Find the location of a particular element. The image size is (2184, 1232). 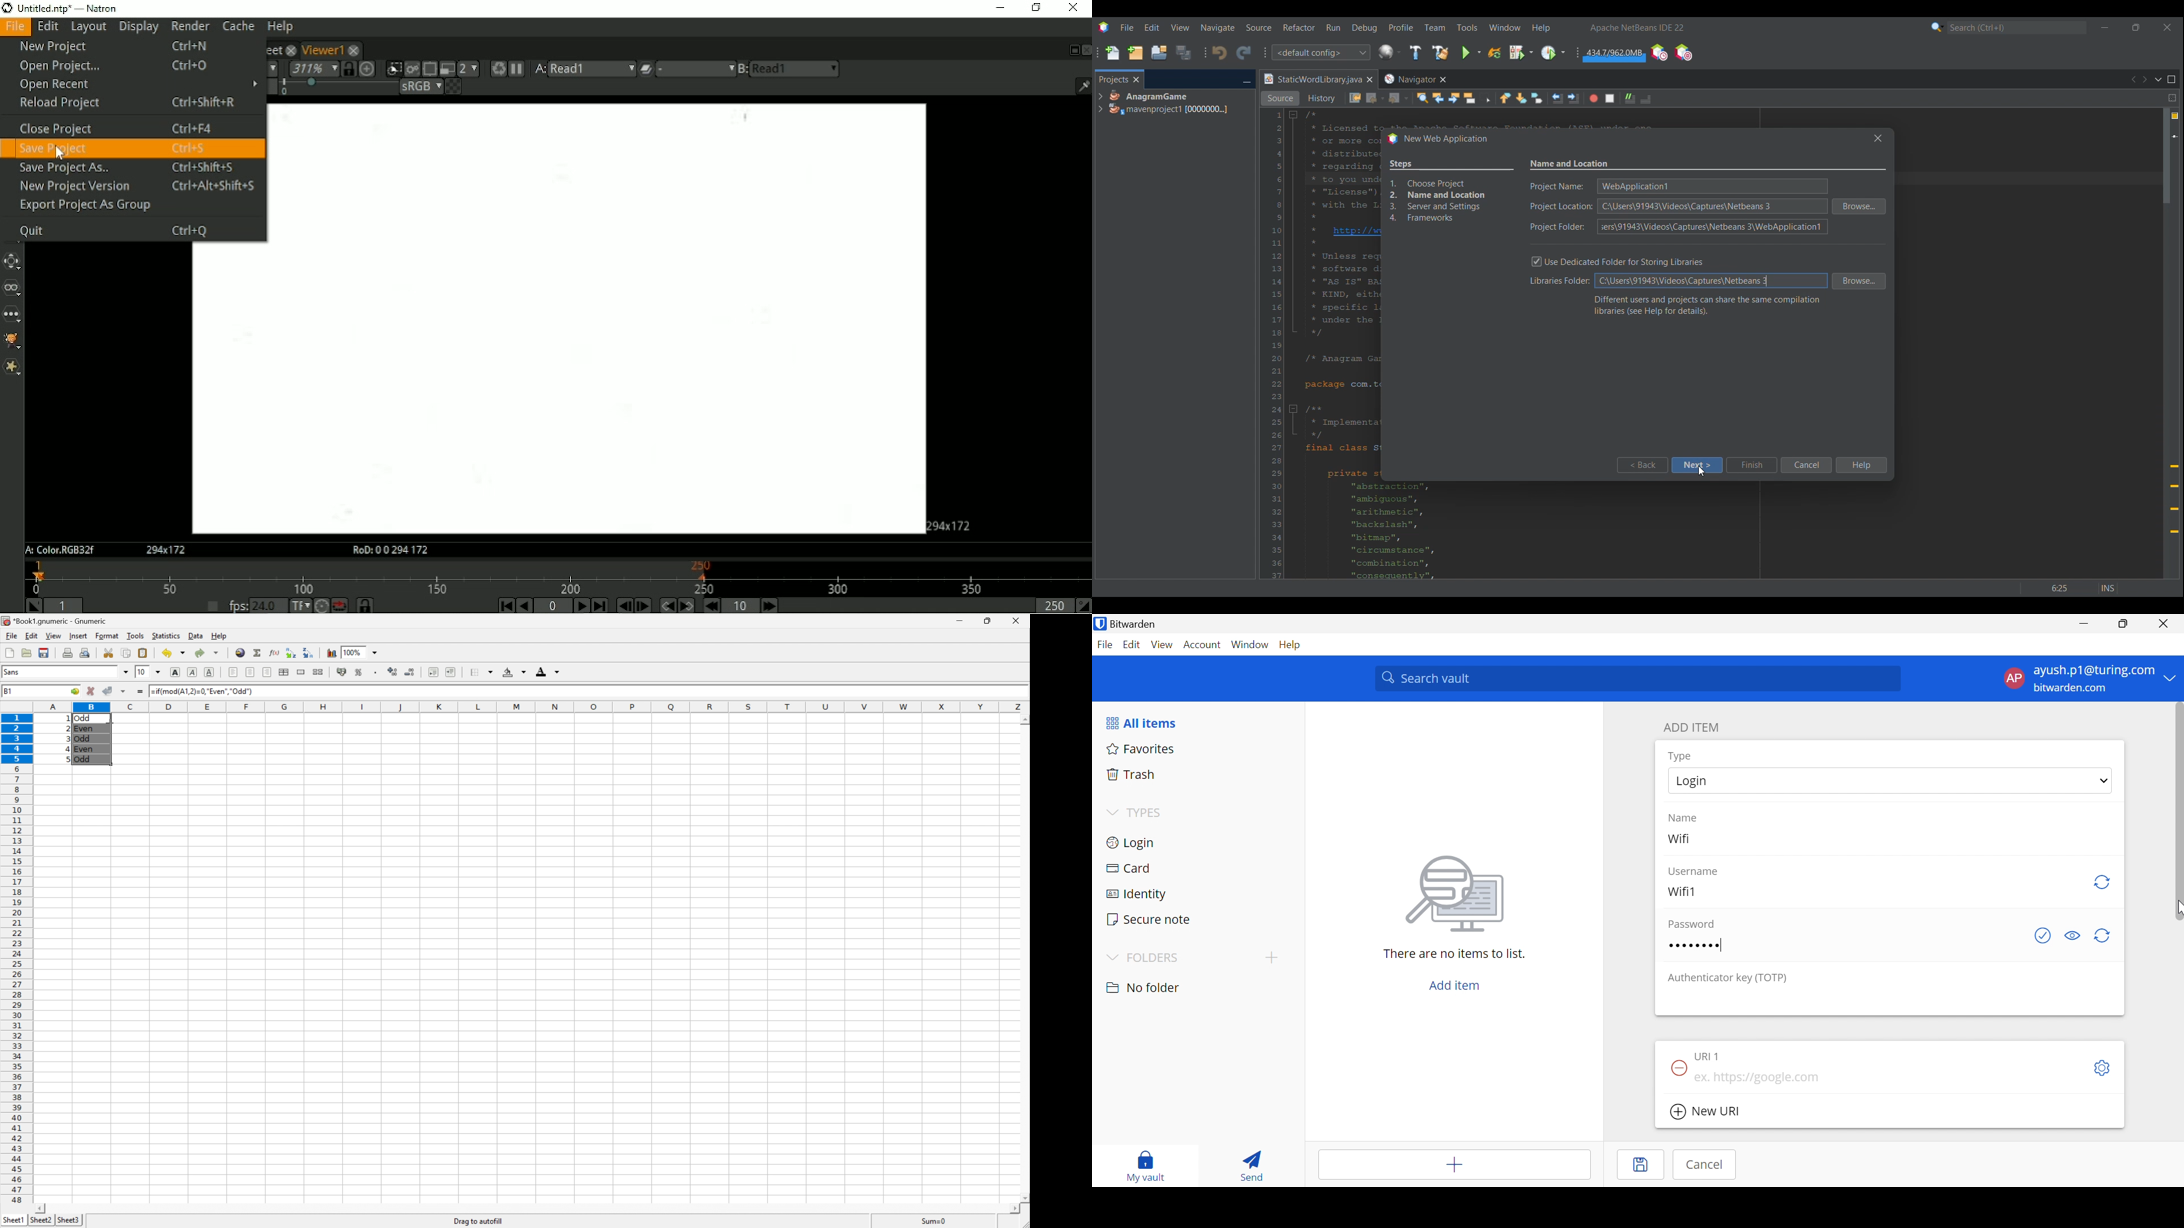

Align Right is located at coordinates (267, 672).